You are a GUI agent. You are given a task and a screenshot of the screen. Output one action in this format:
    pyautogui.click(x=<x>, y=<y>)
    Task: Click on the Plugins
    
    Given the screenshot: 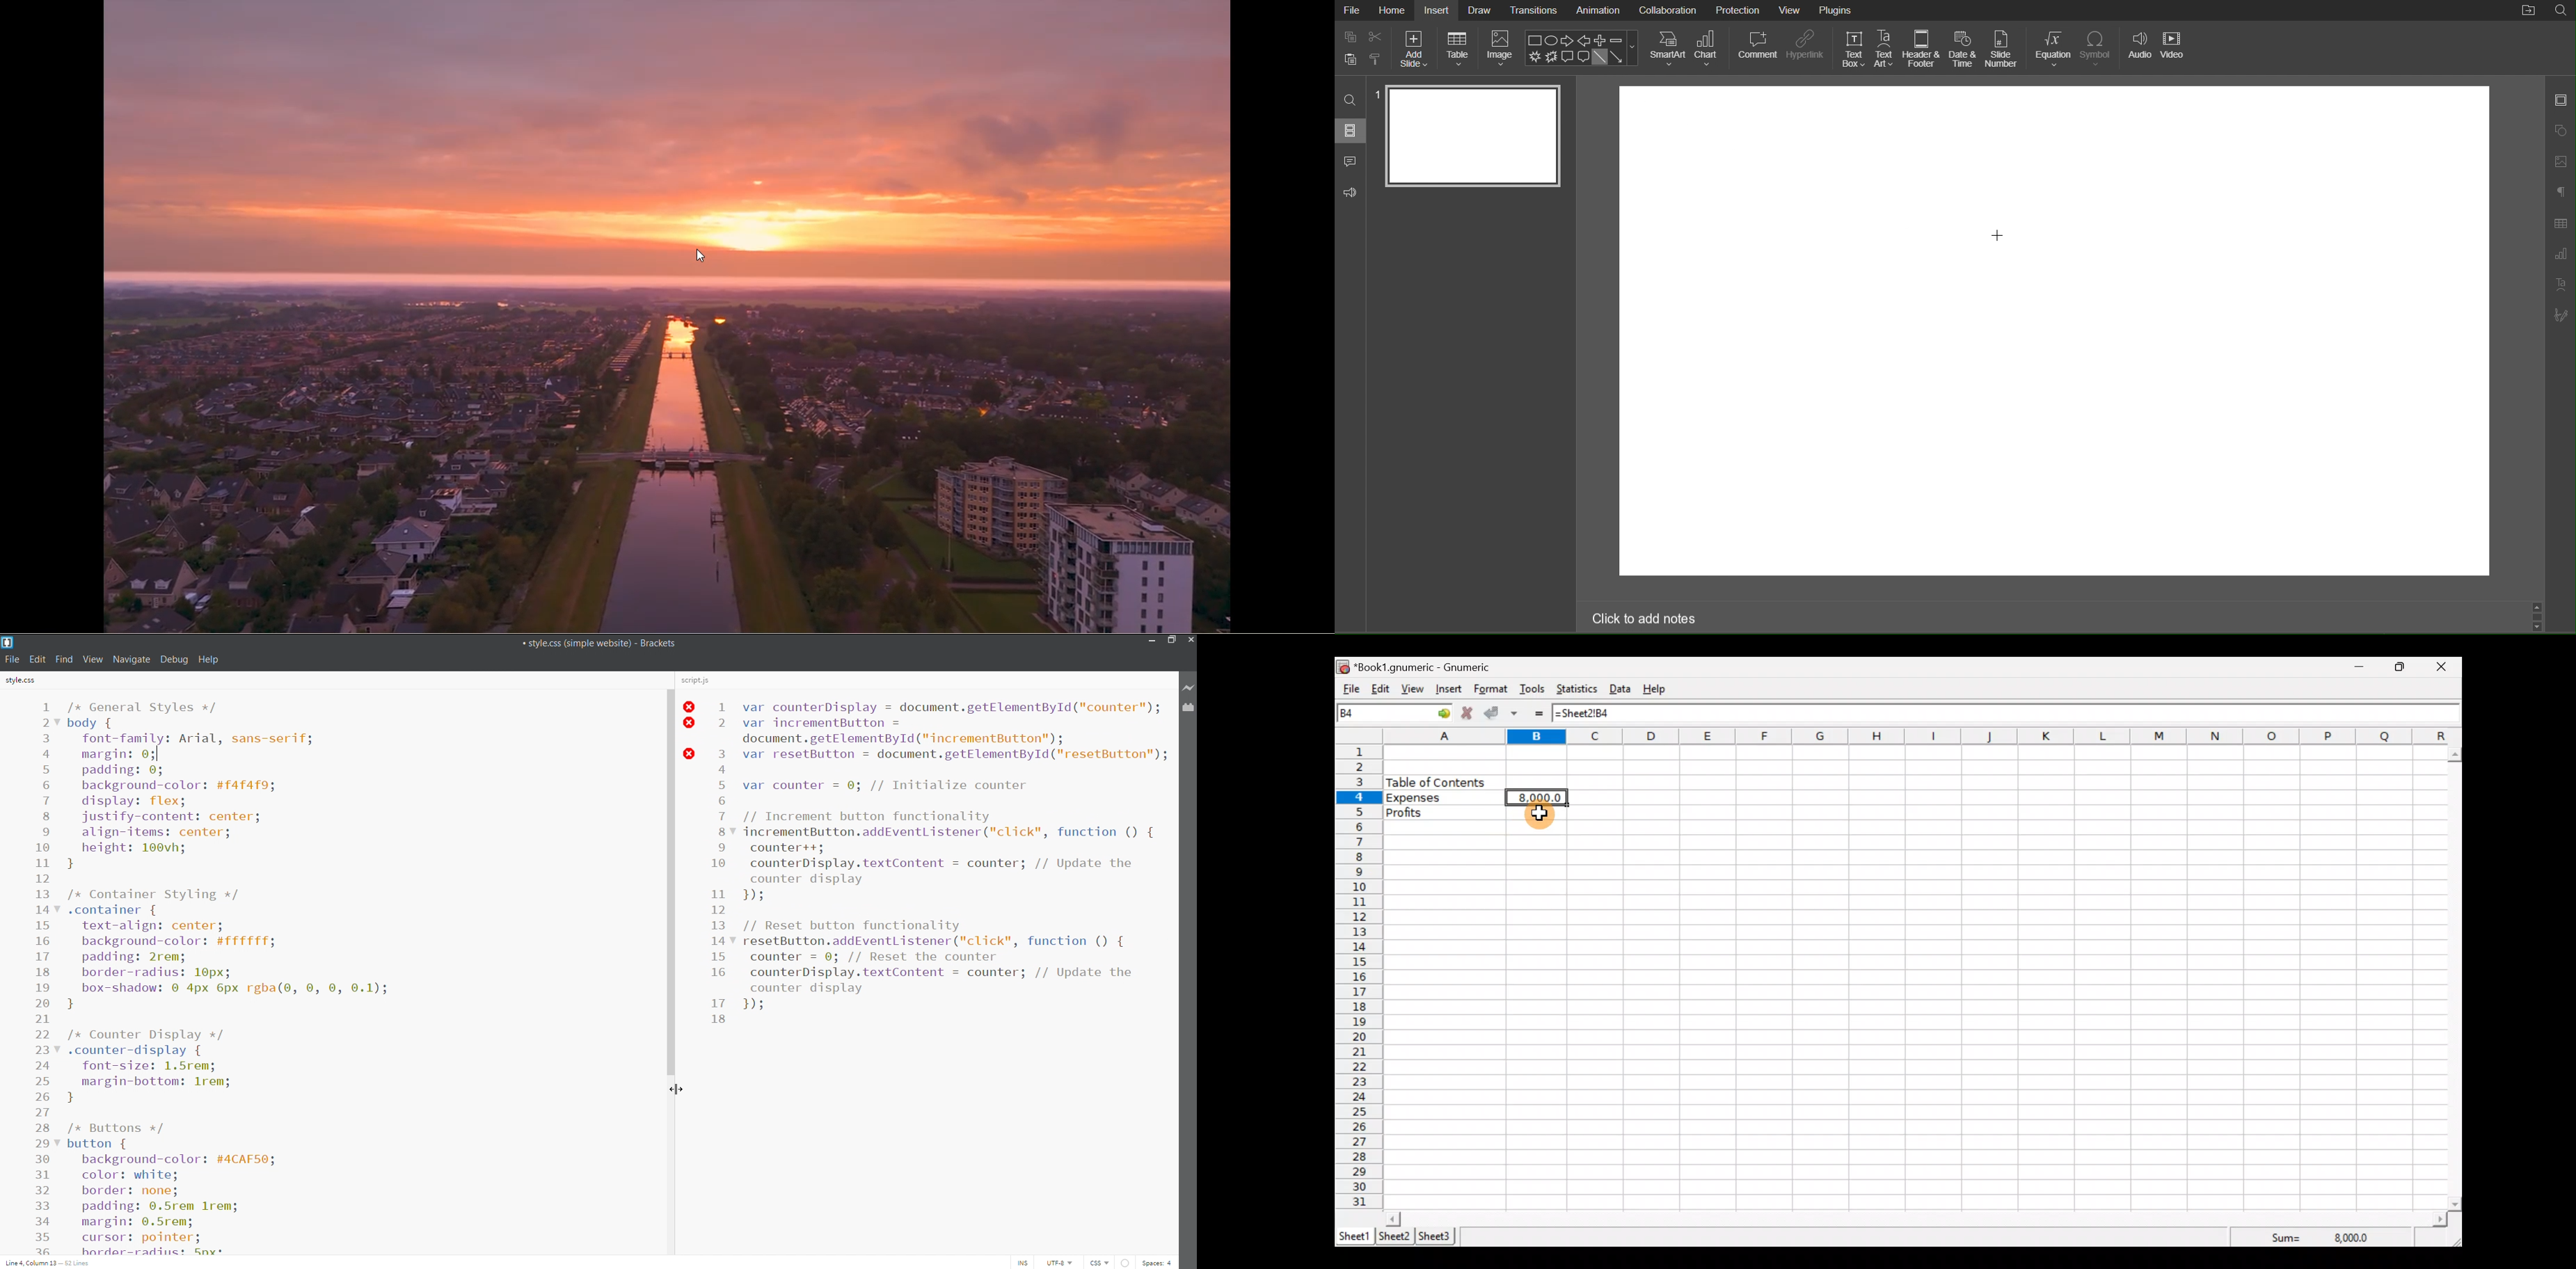 What is the action you would take?
    pyautogui.click(x=1838, y=10)
    